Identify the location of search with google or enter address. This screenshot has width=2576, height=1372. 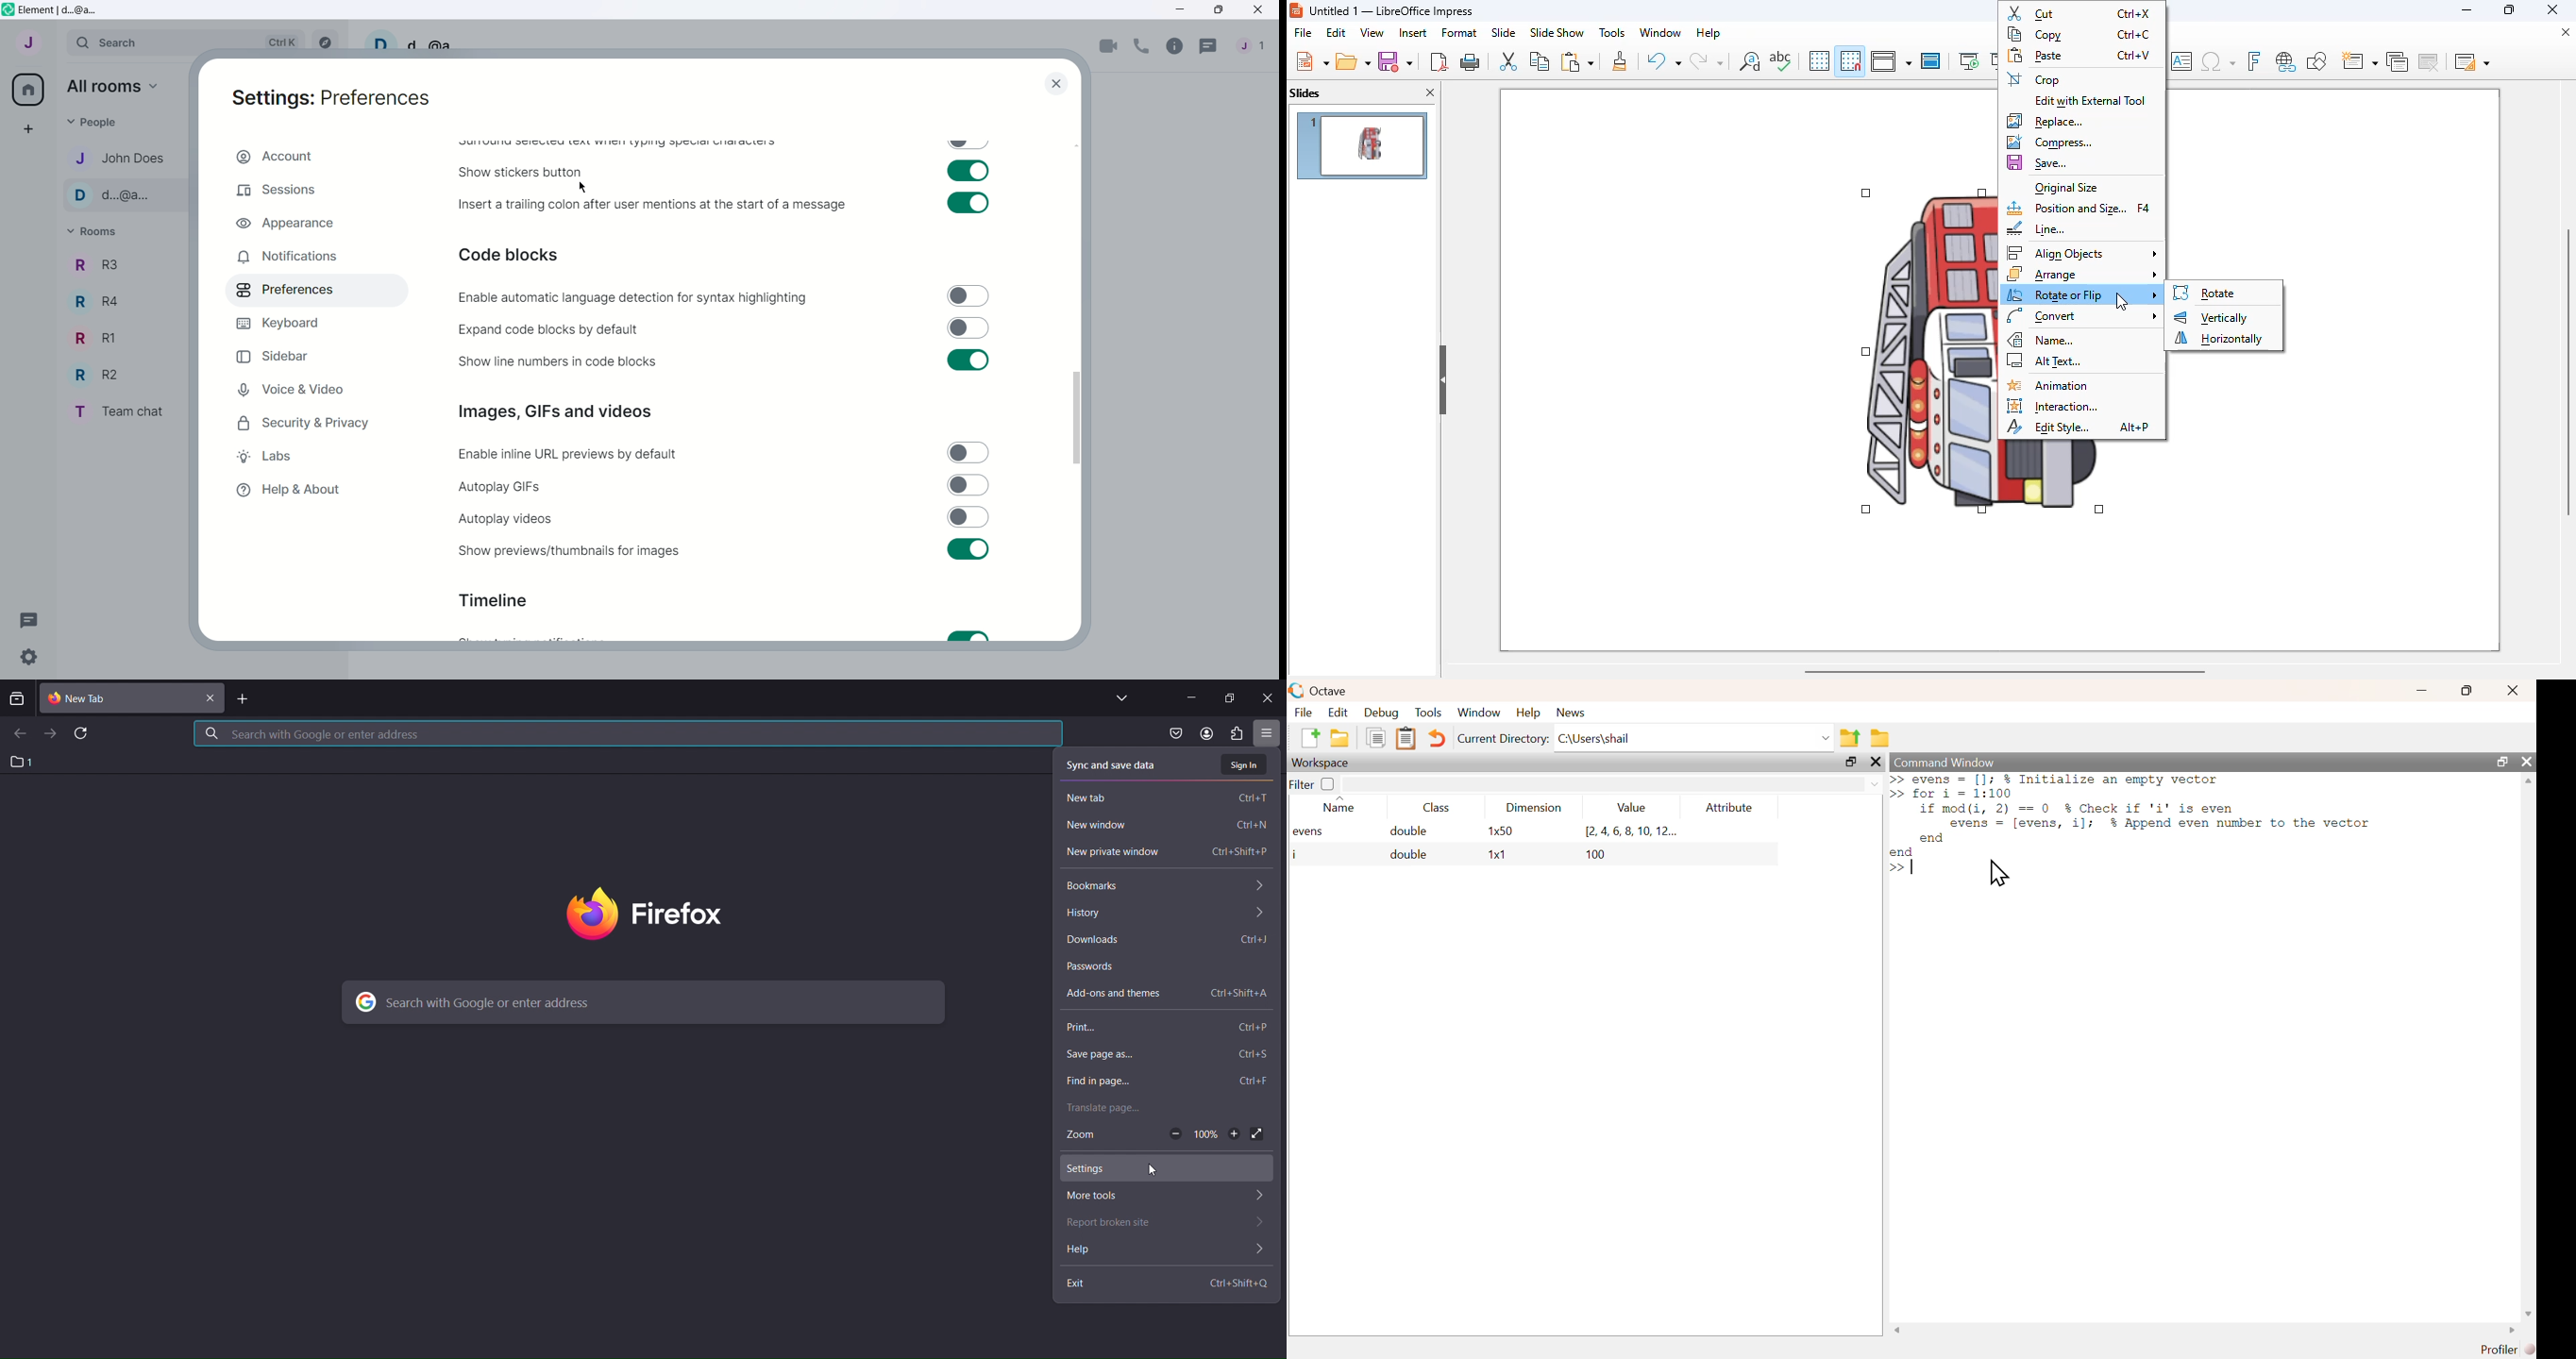
(623, 733).